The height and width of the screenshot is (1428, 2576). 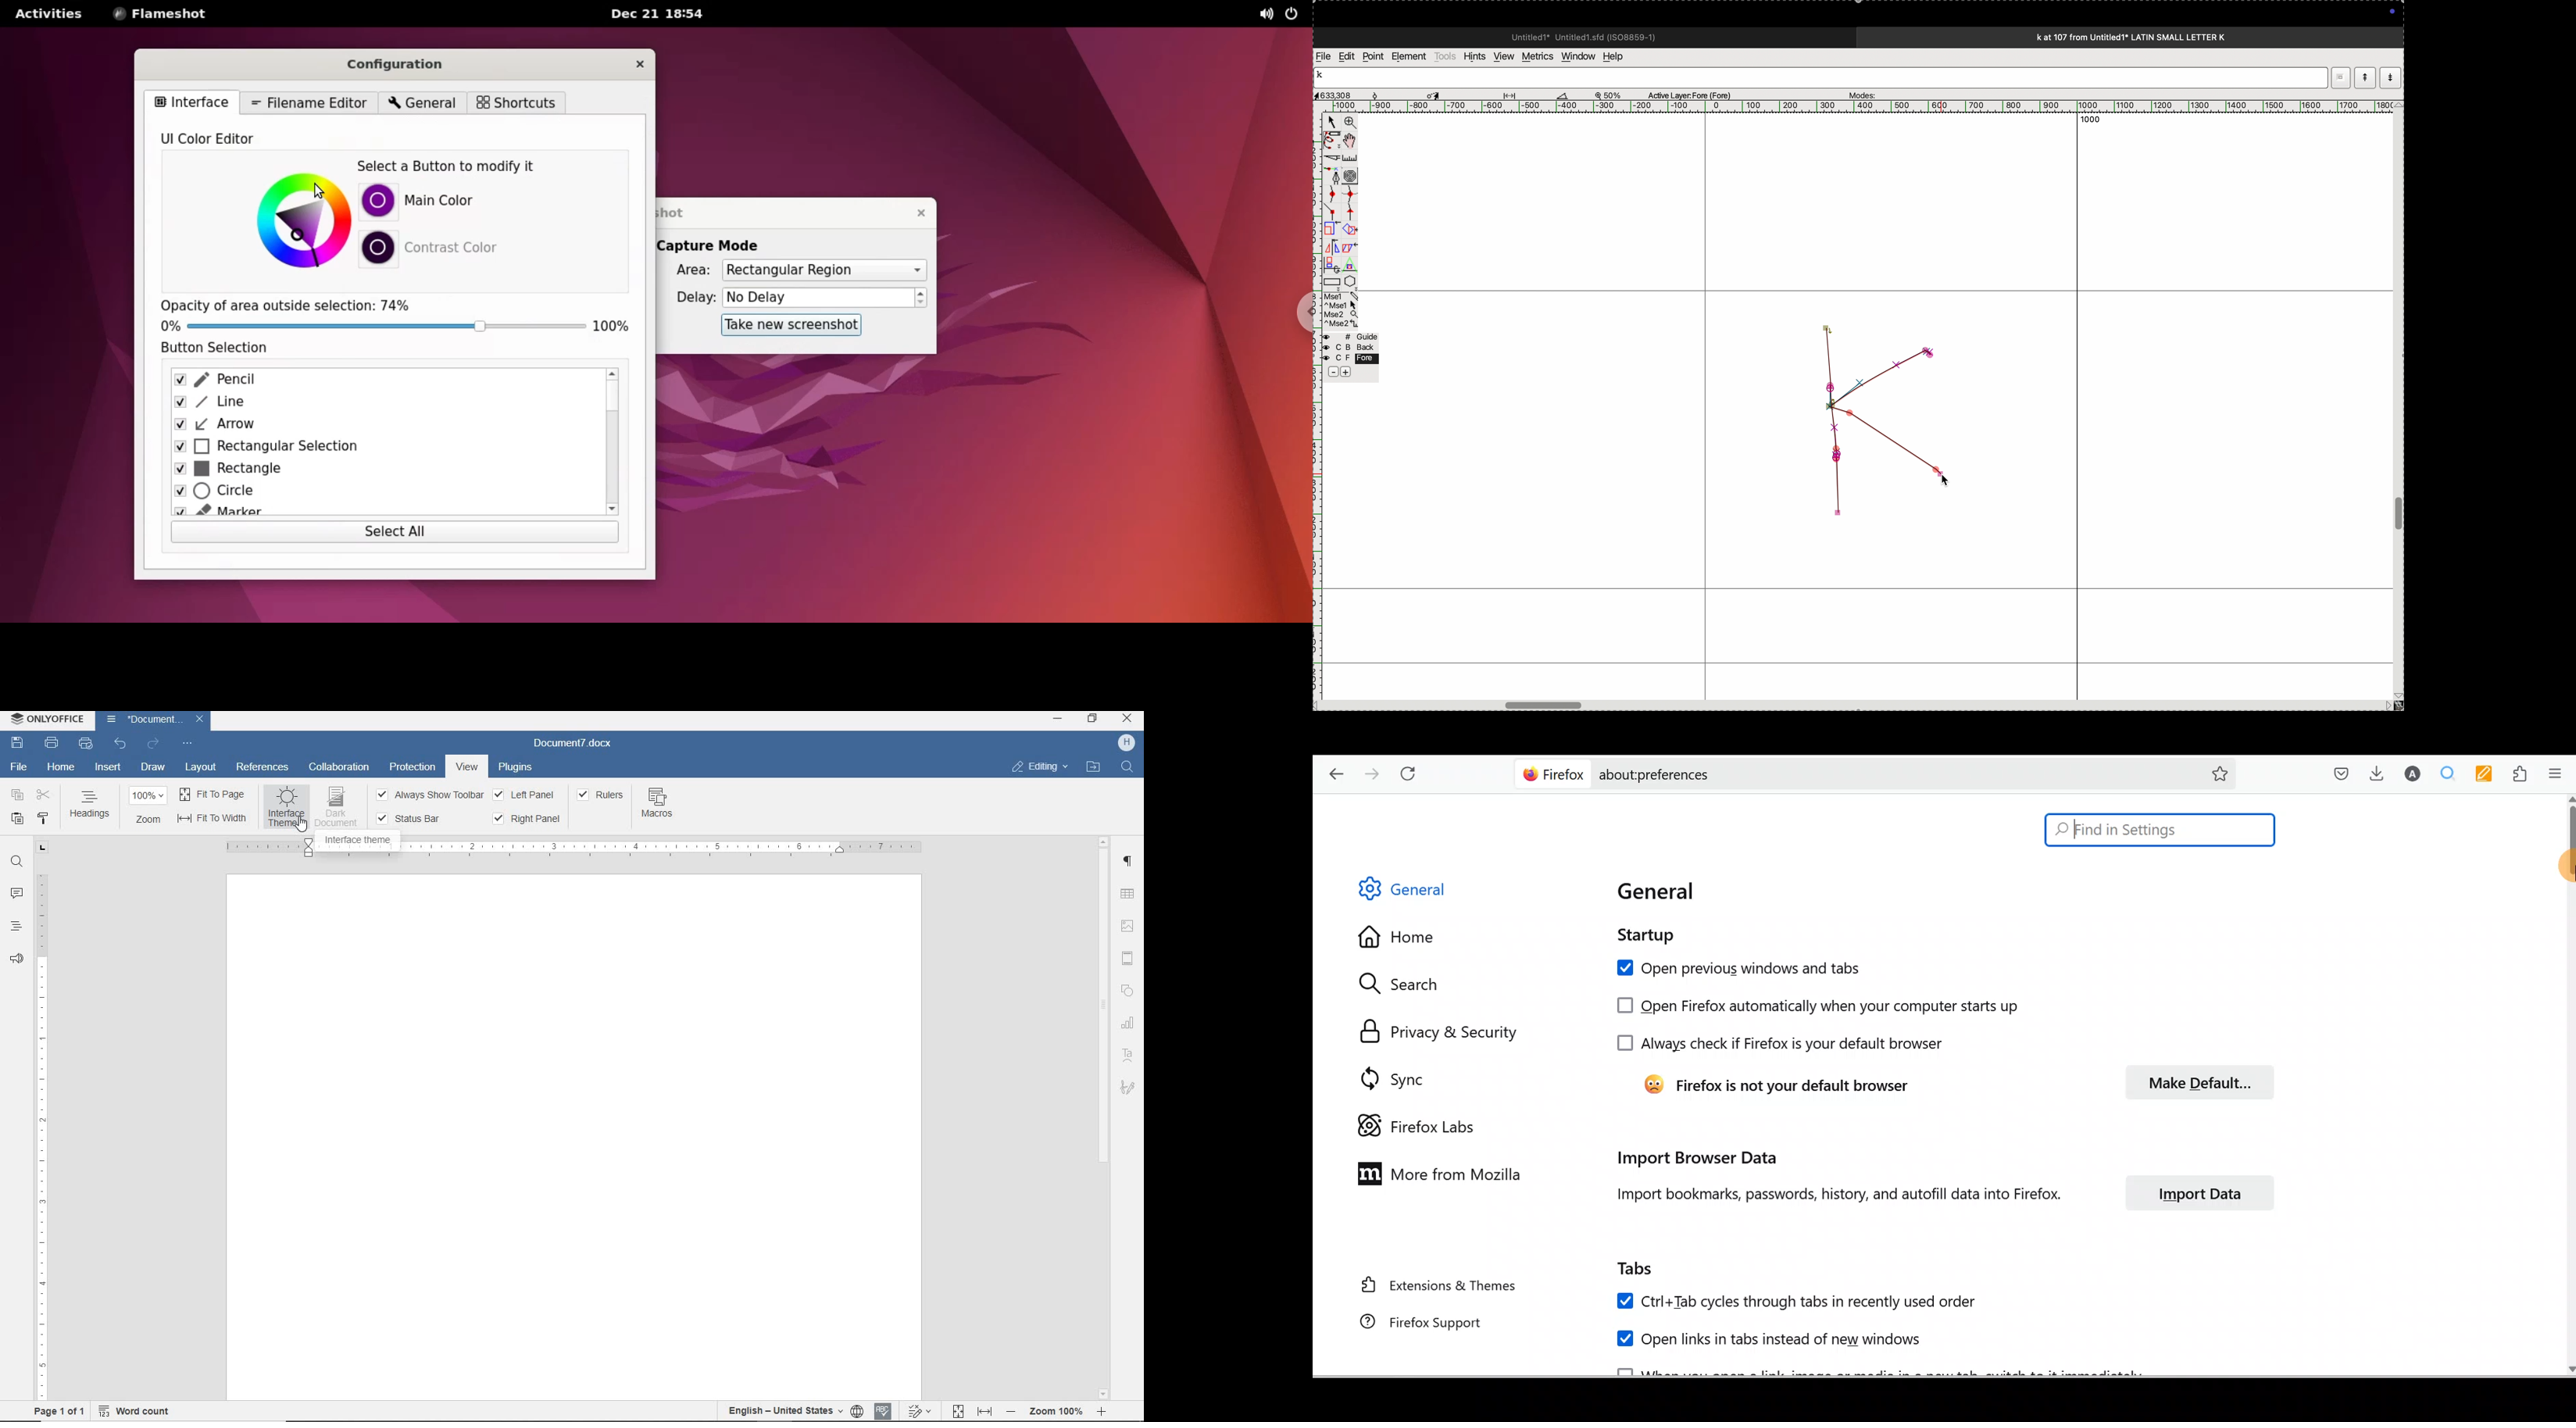 What do you see at coordinates (1442, 1176) in the screenshot?
I see `More from Mozilla` at bounding box center [1442, 1176].